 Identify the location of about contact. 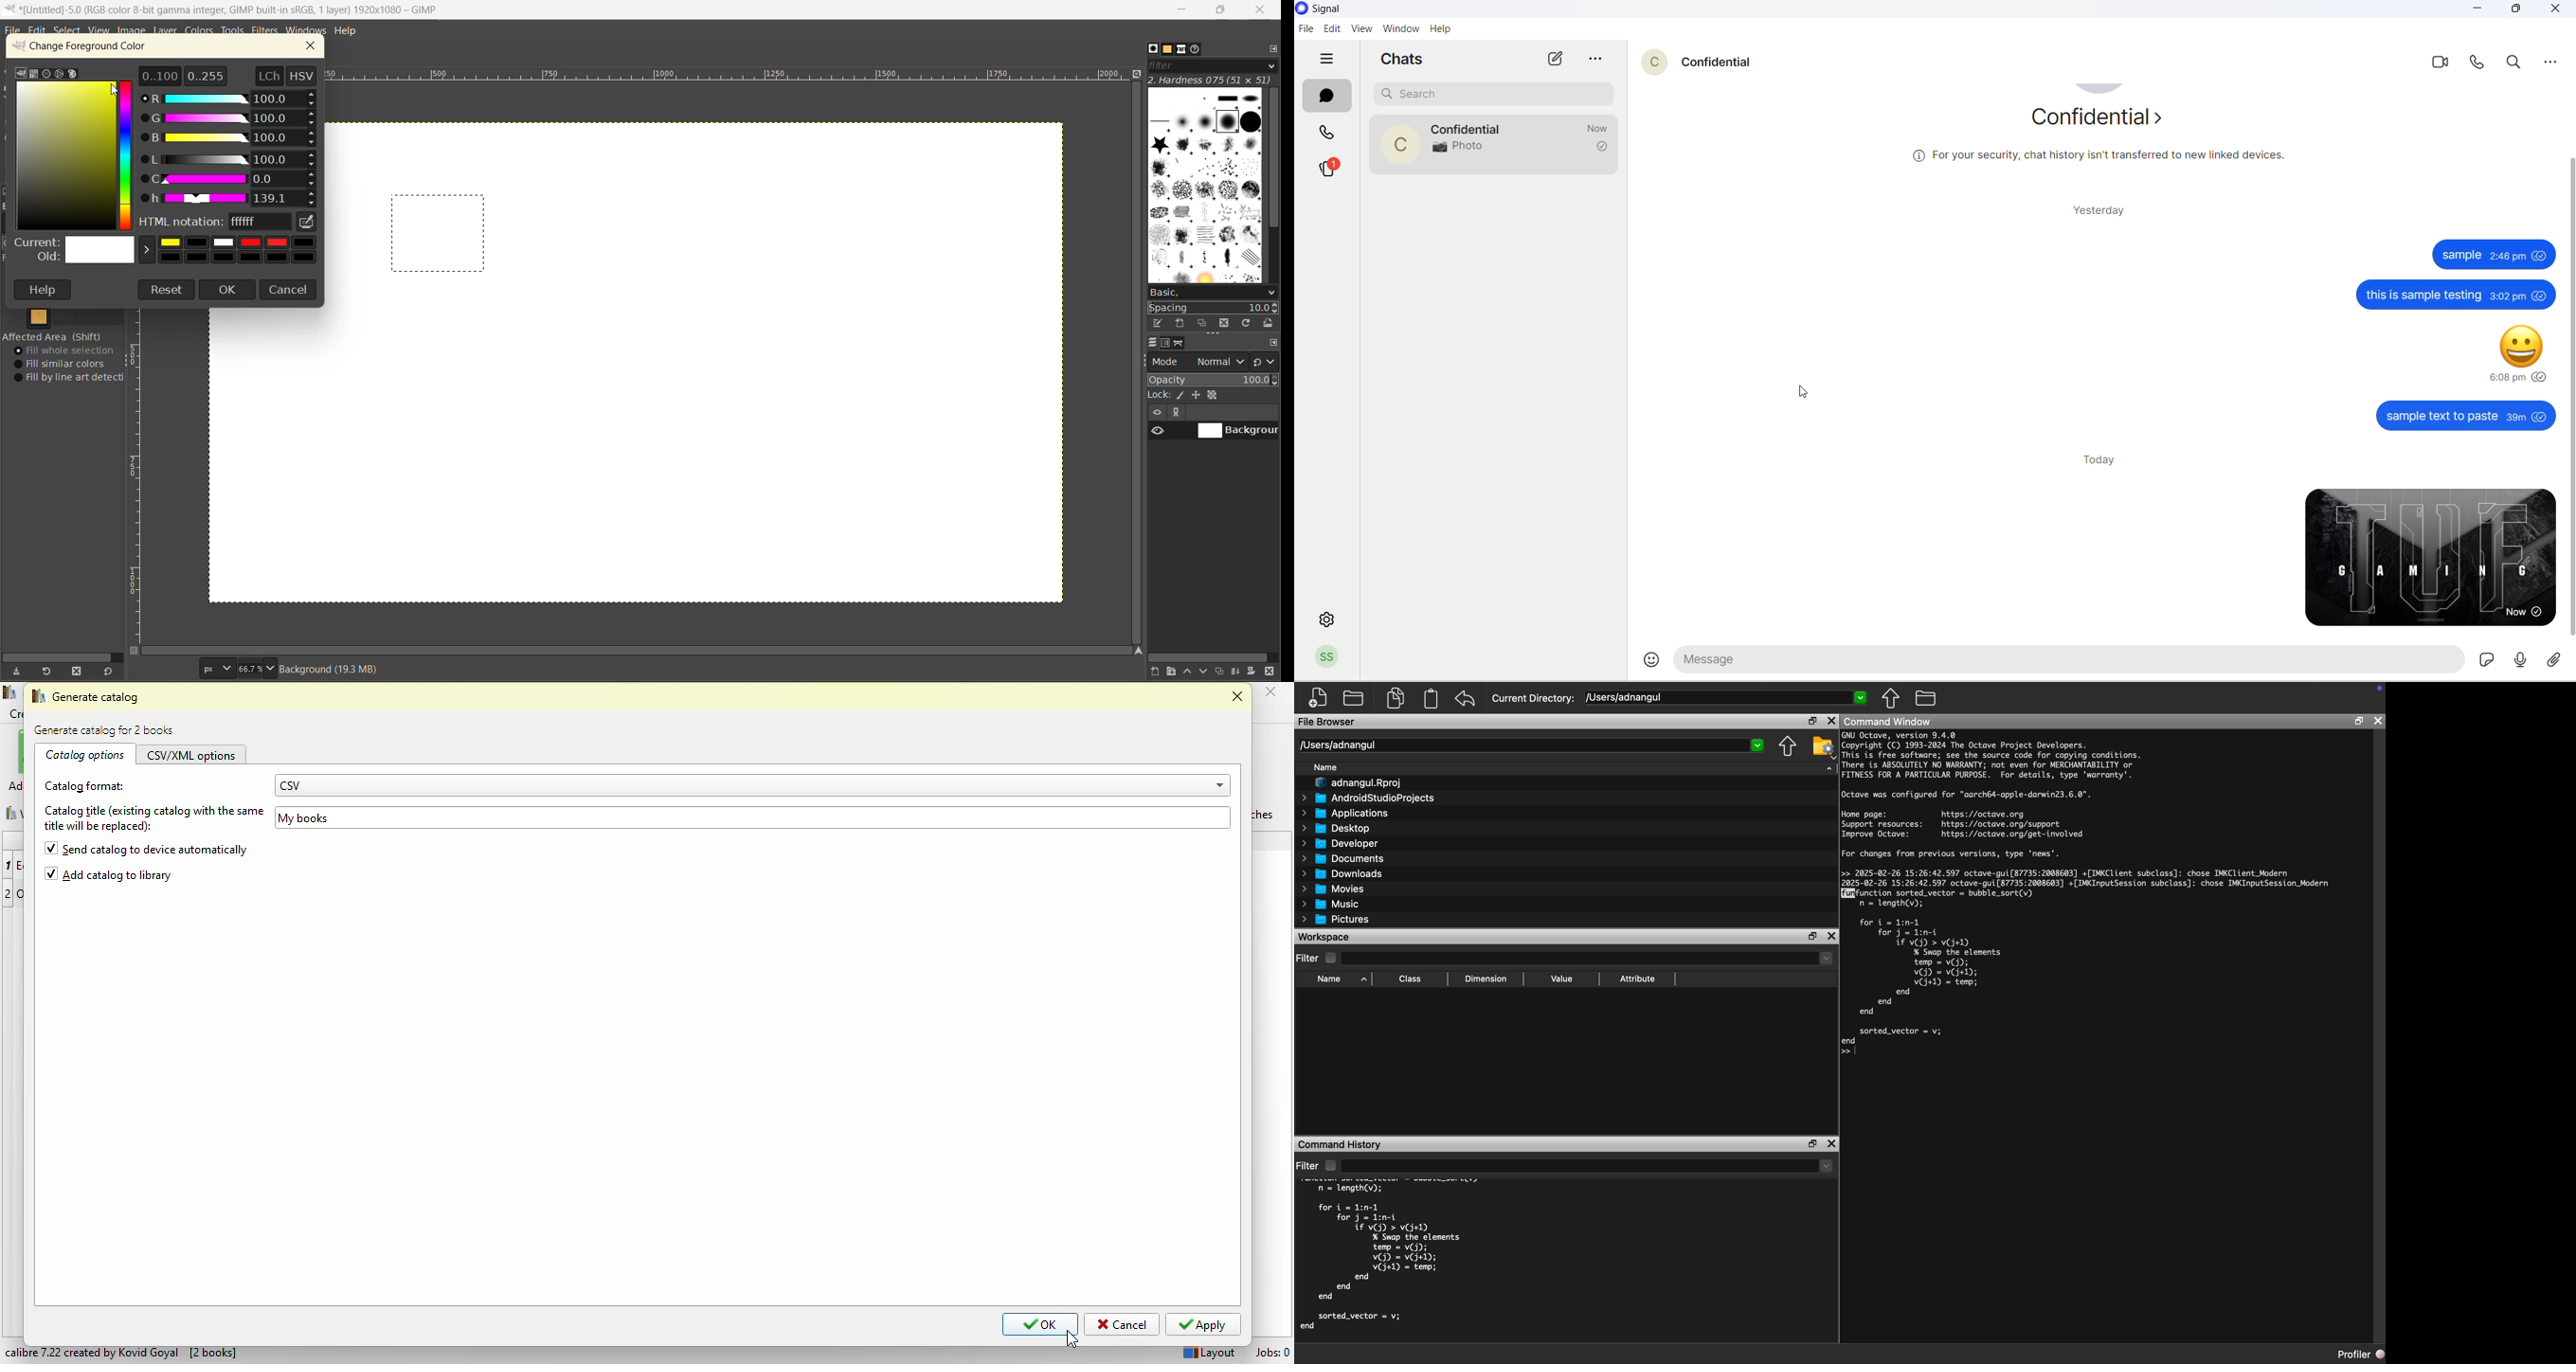
(2098, 120).